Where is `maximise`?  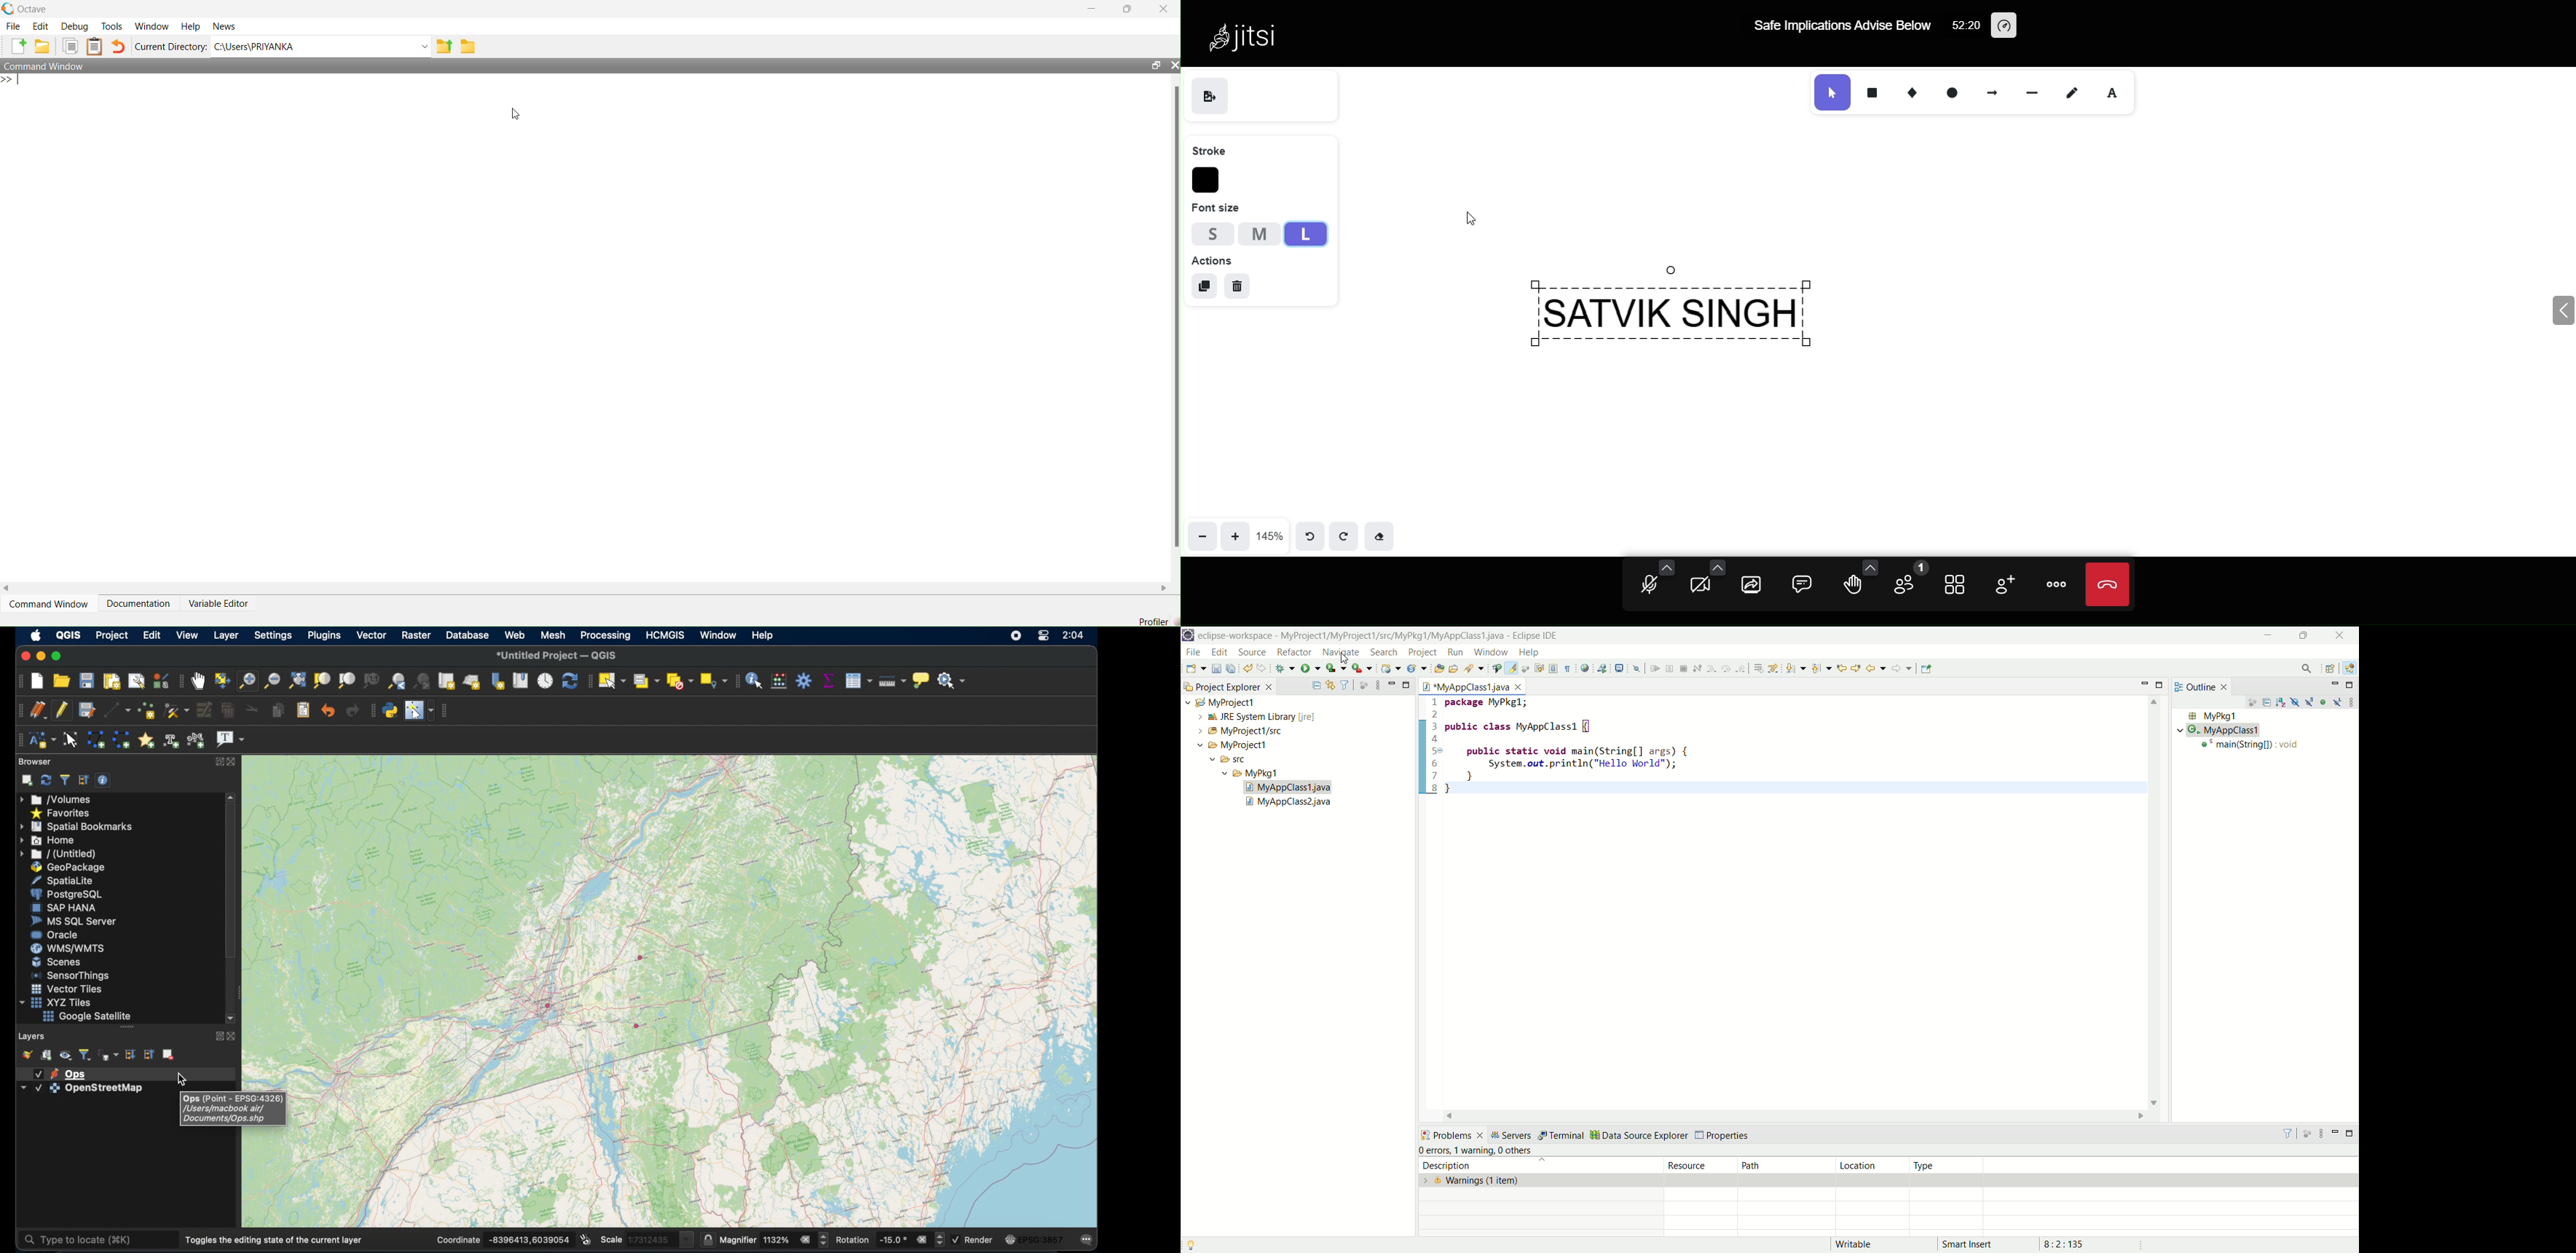
maximise is located at coordinates (1132, 10).